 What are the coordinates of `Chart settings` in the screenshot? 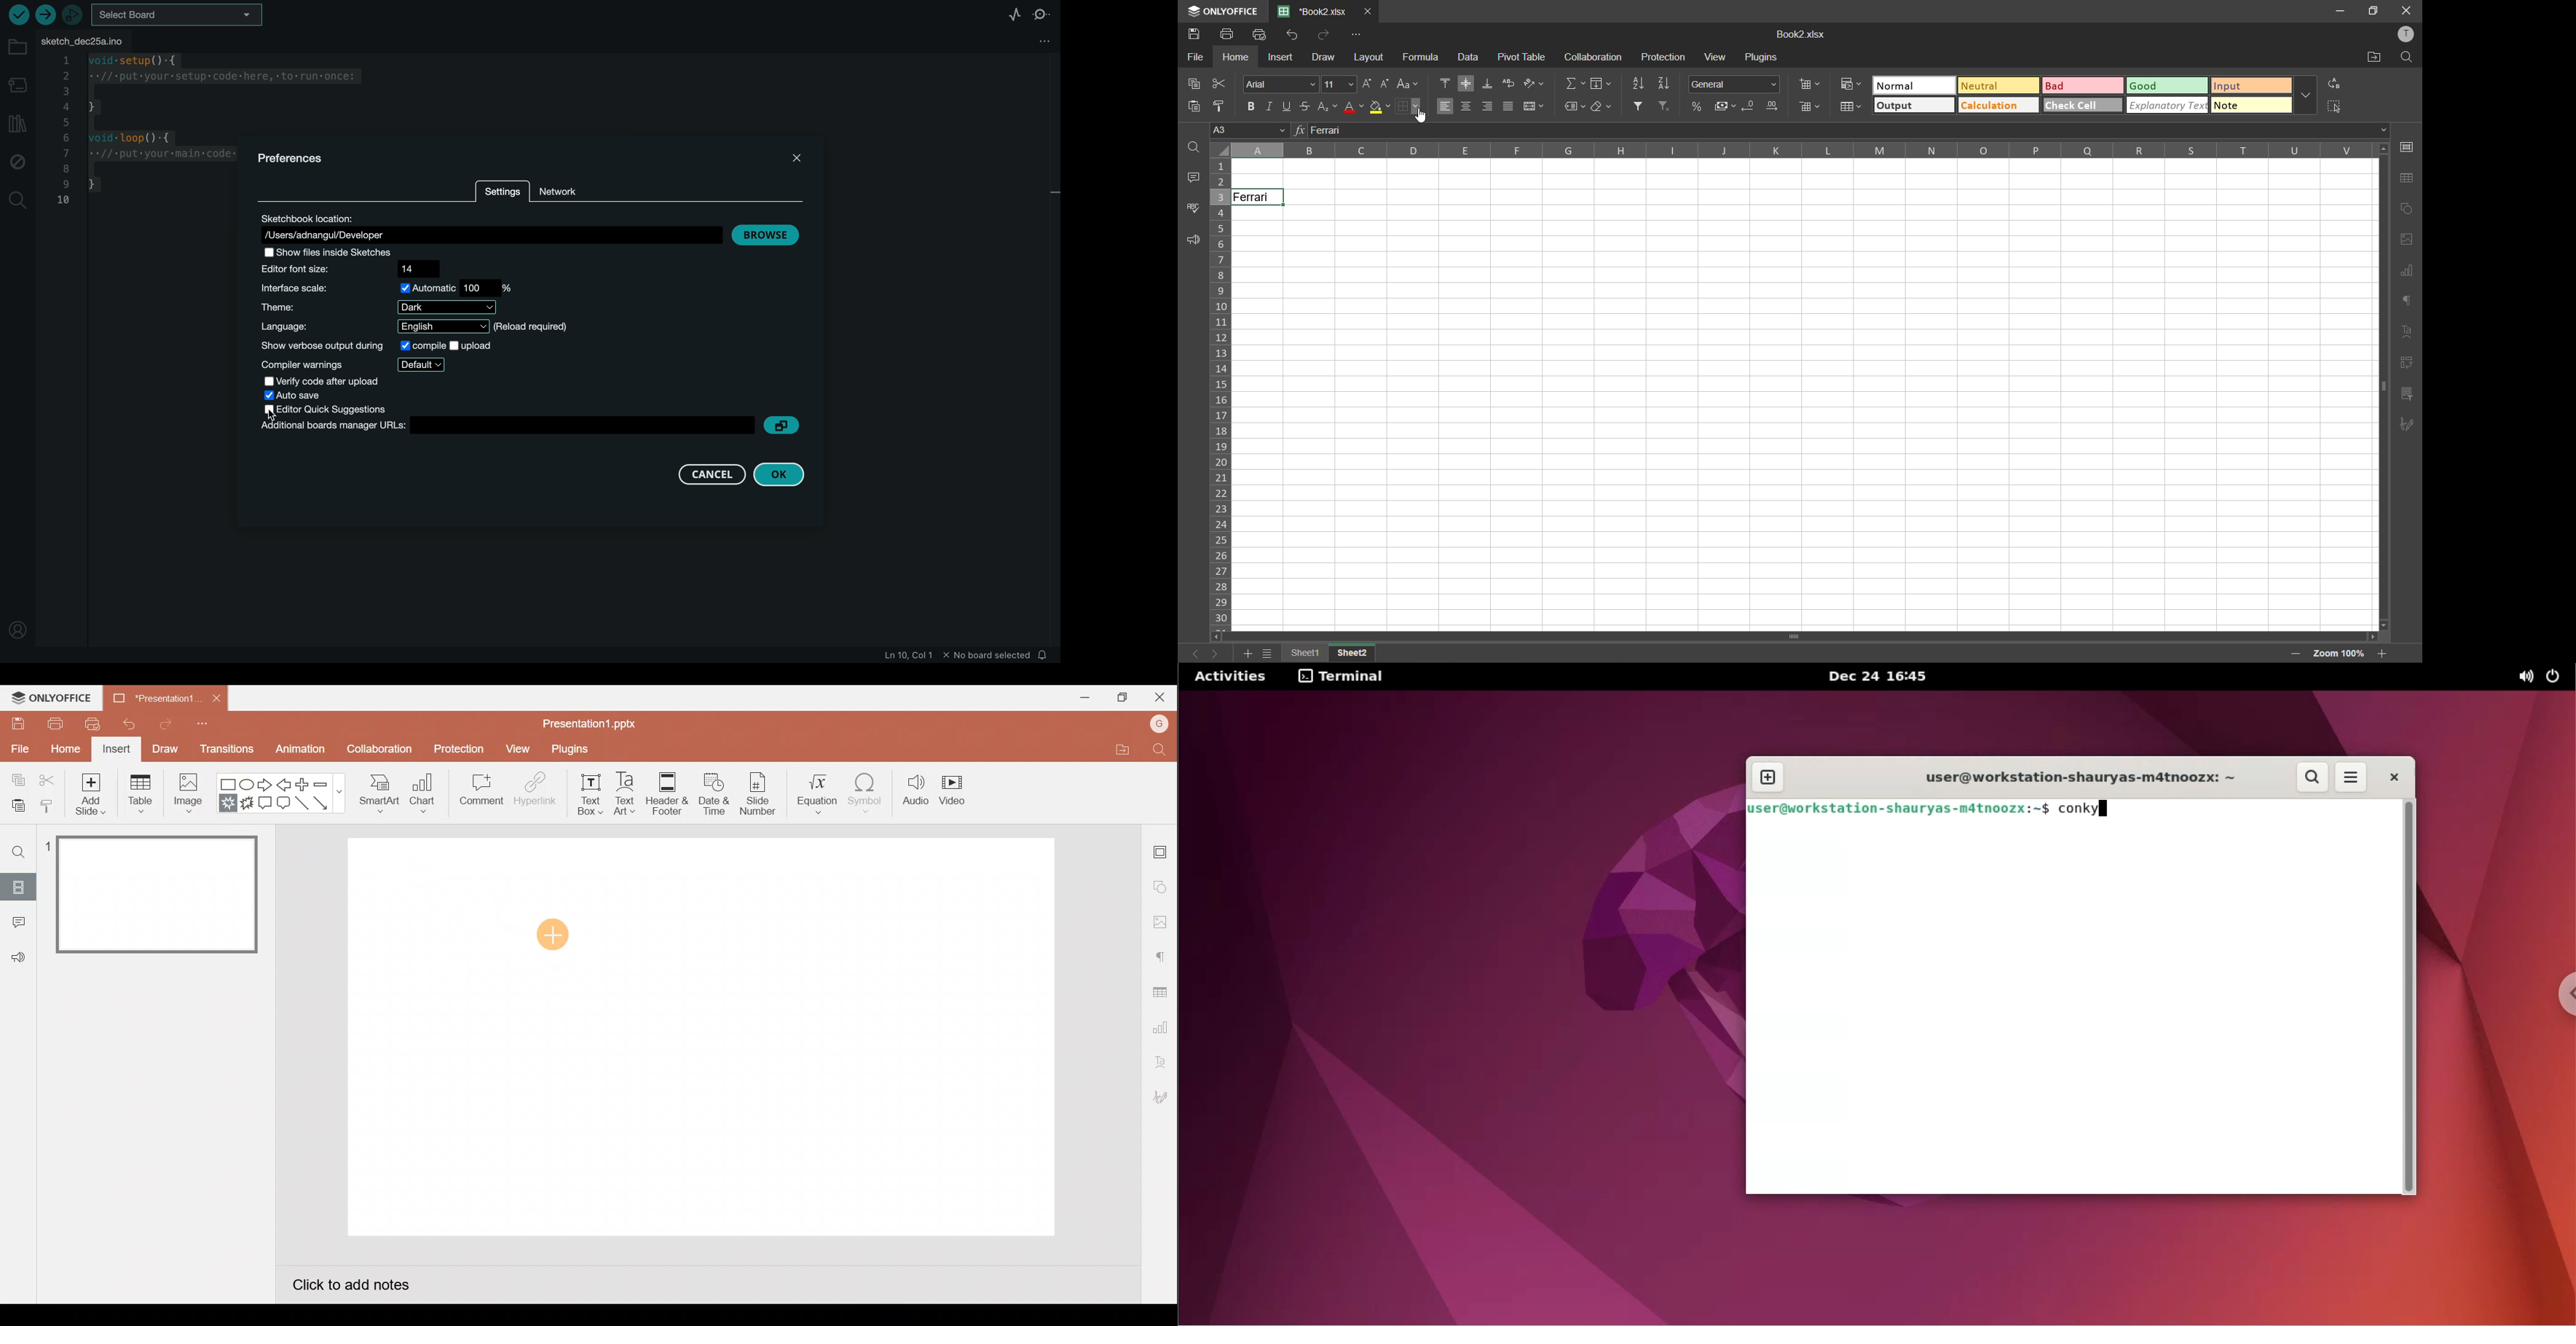 It's located at (1162, 1025).